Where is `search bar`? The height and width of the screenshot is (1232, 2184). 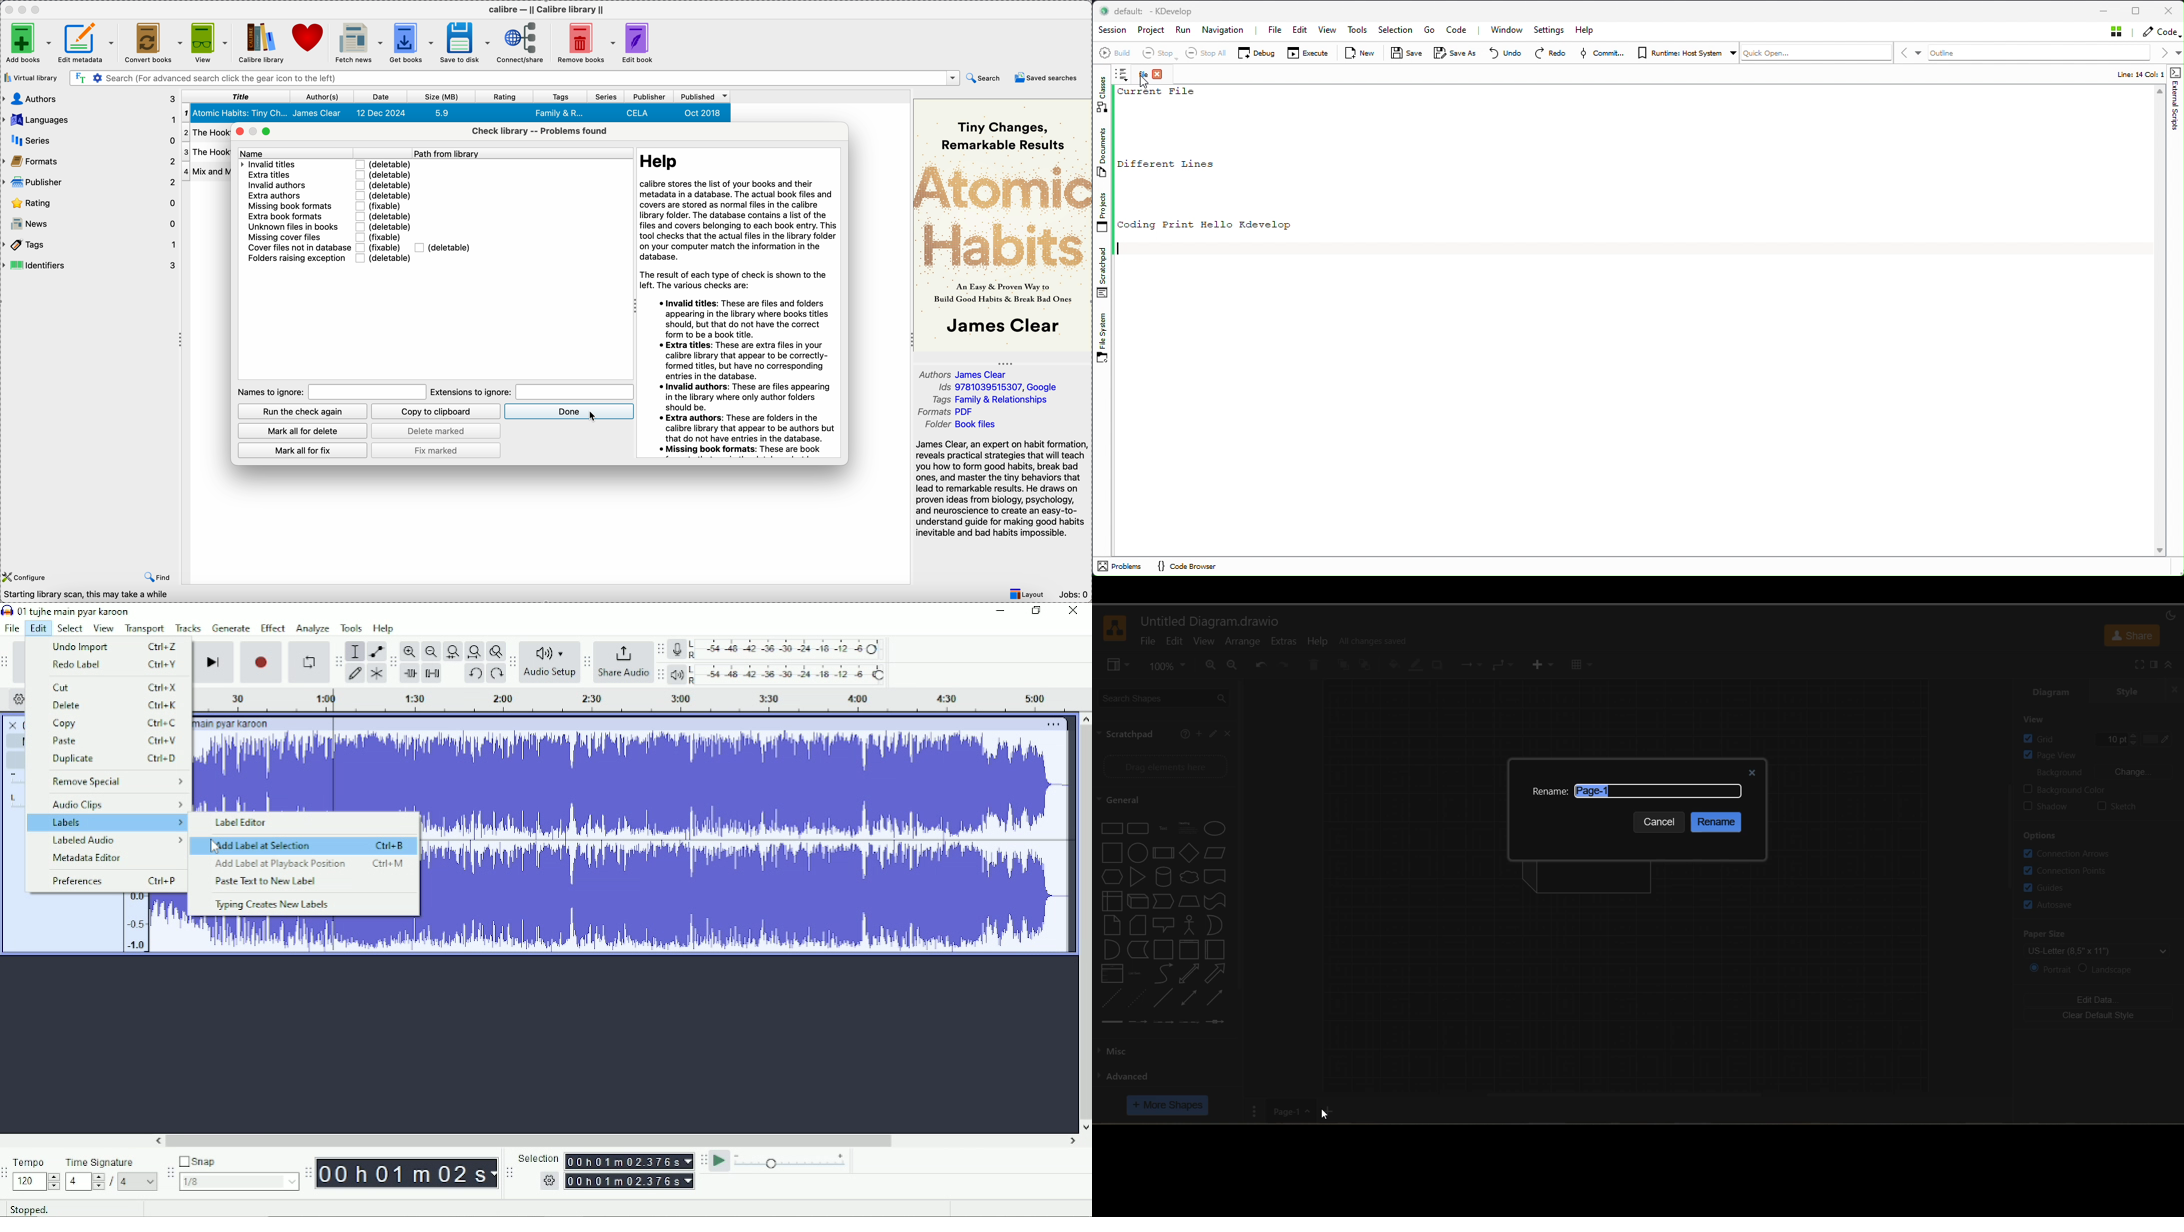 search bar is located at coordinates (498, 78).